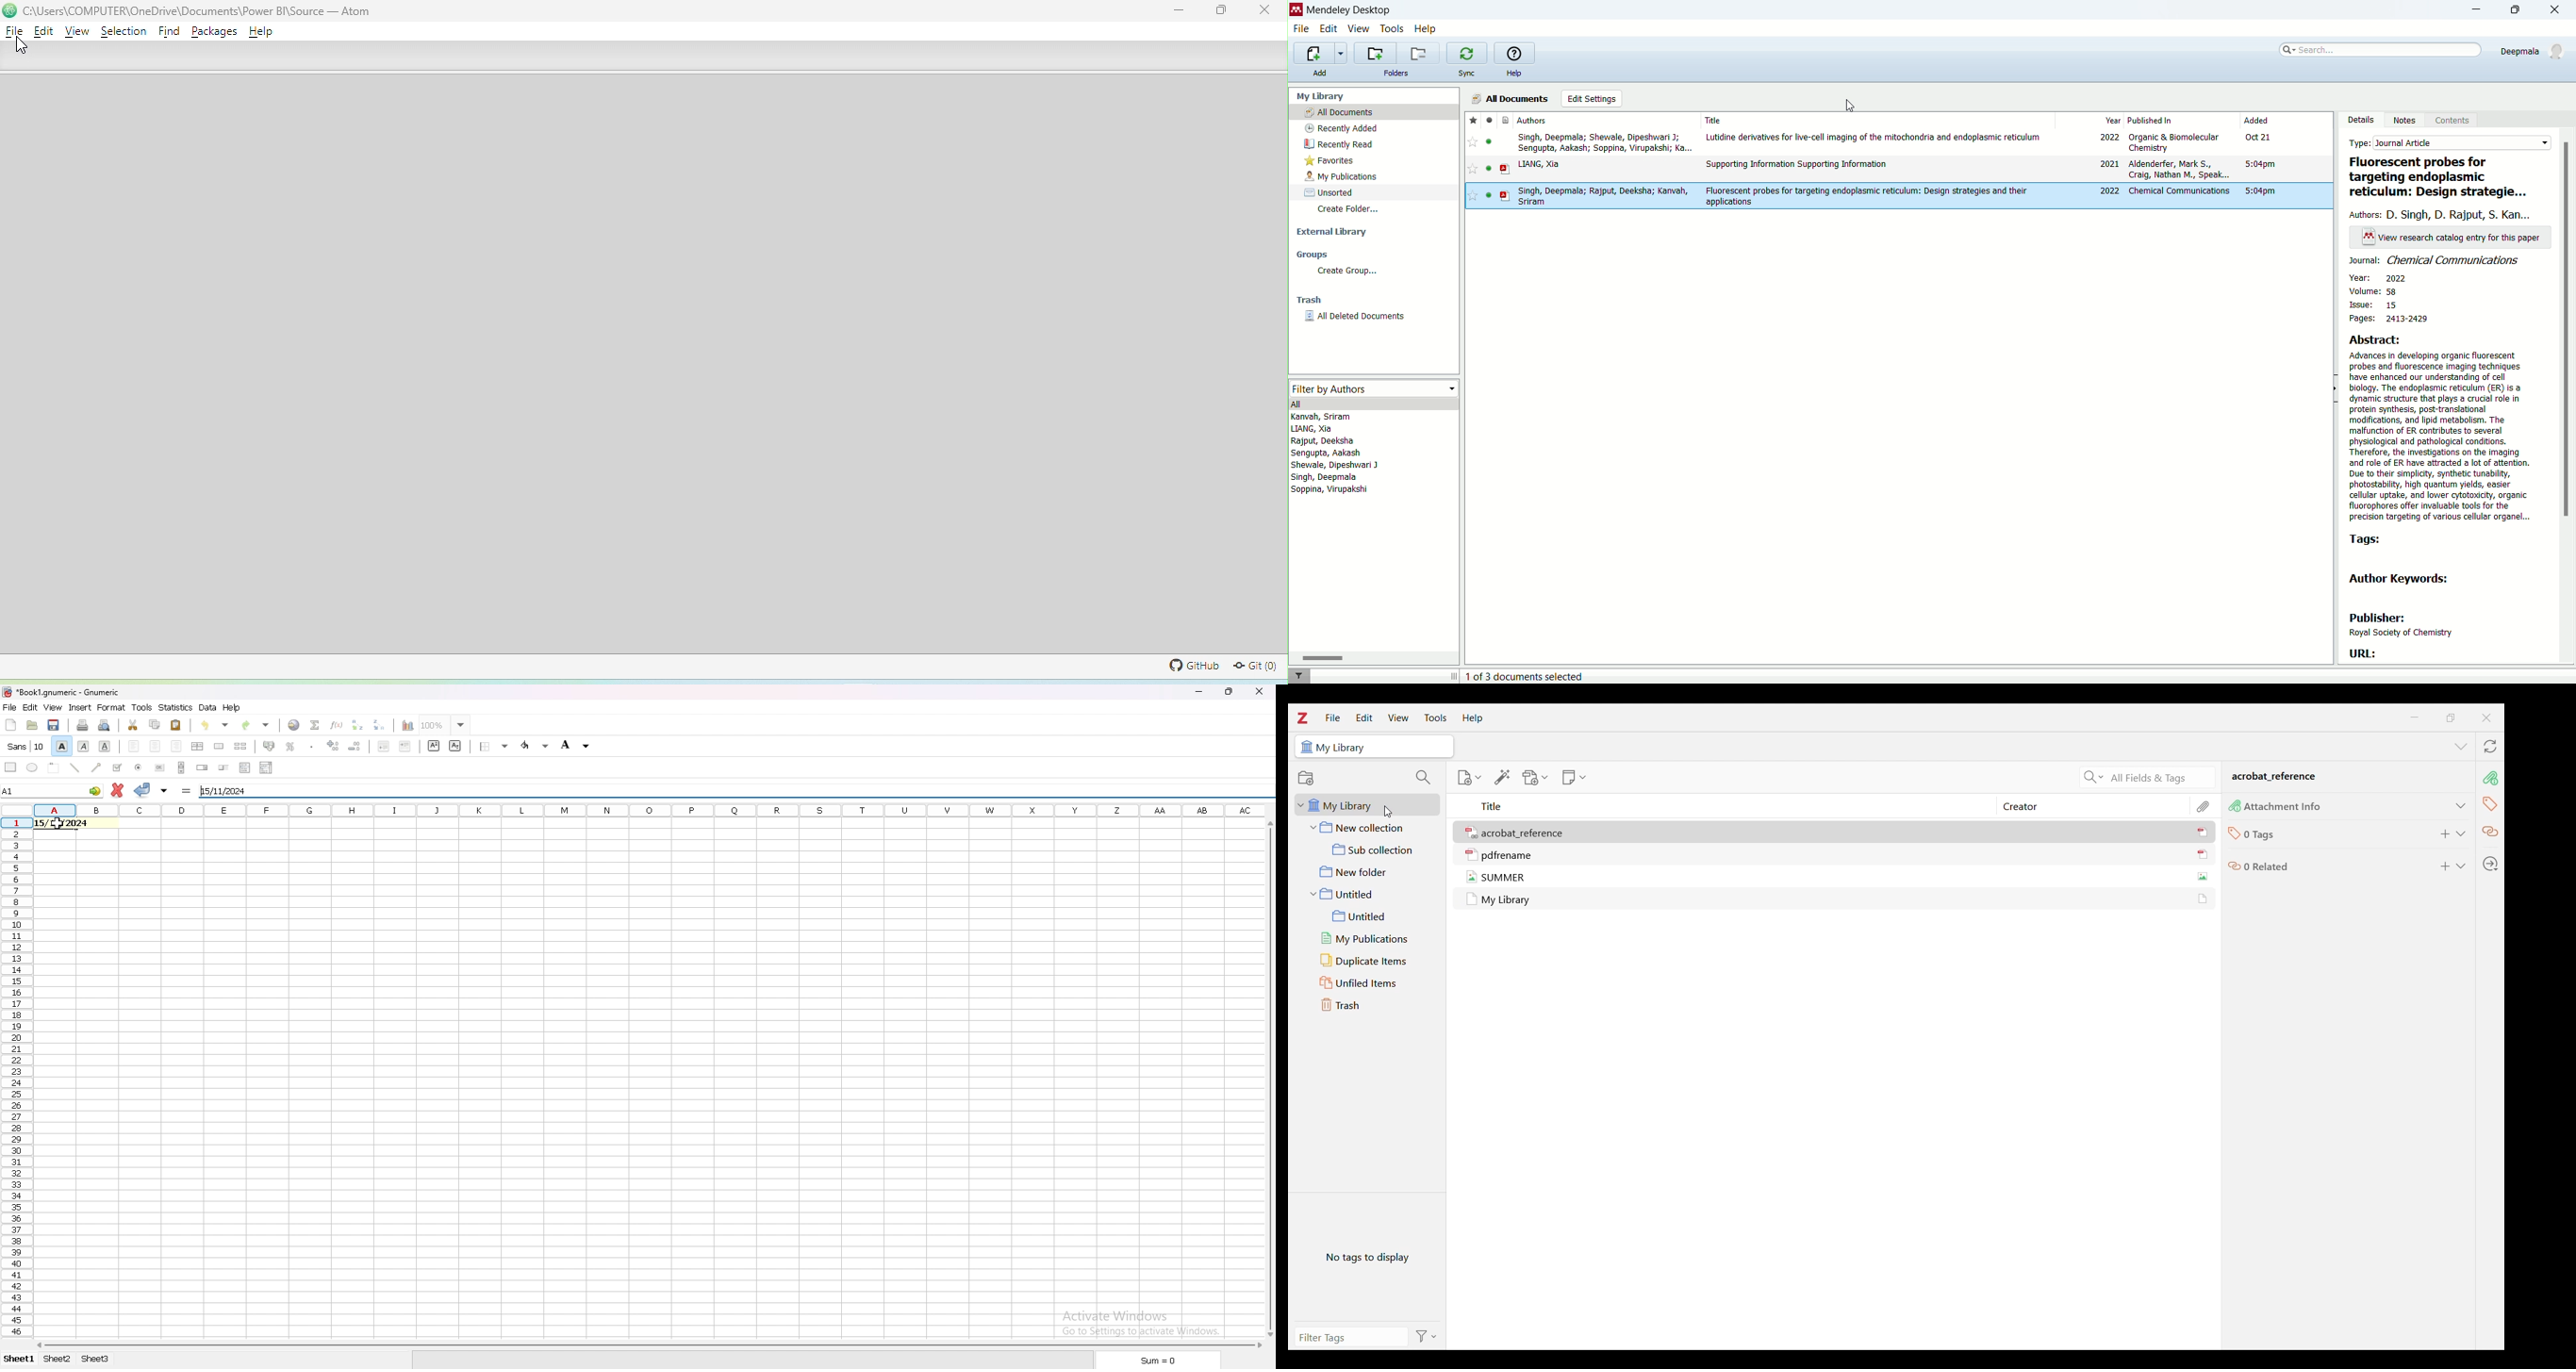  What do you see at coordinates (1333, 717) in the screenshot?
I see `File menu` at bounding box center [1333, 717].